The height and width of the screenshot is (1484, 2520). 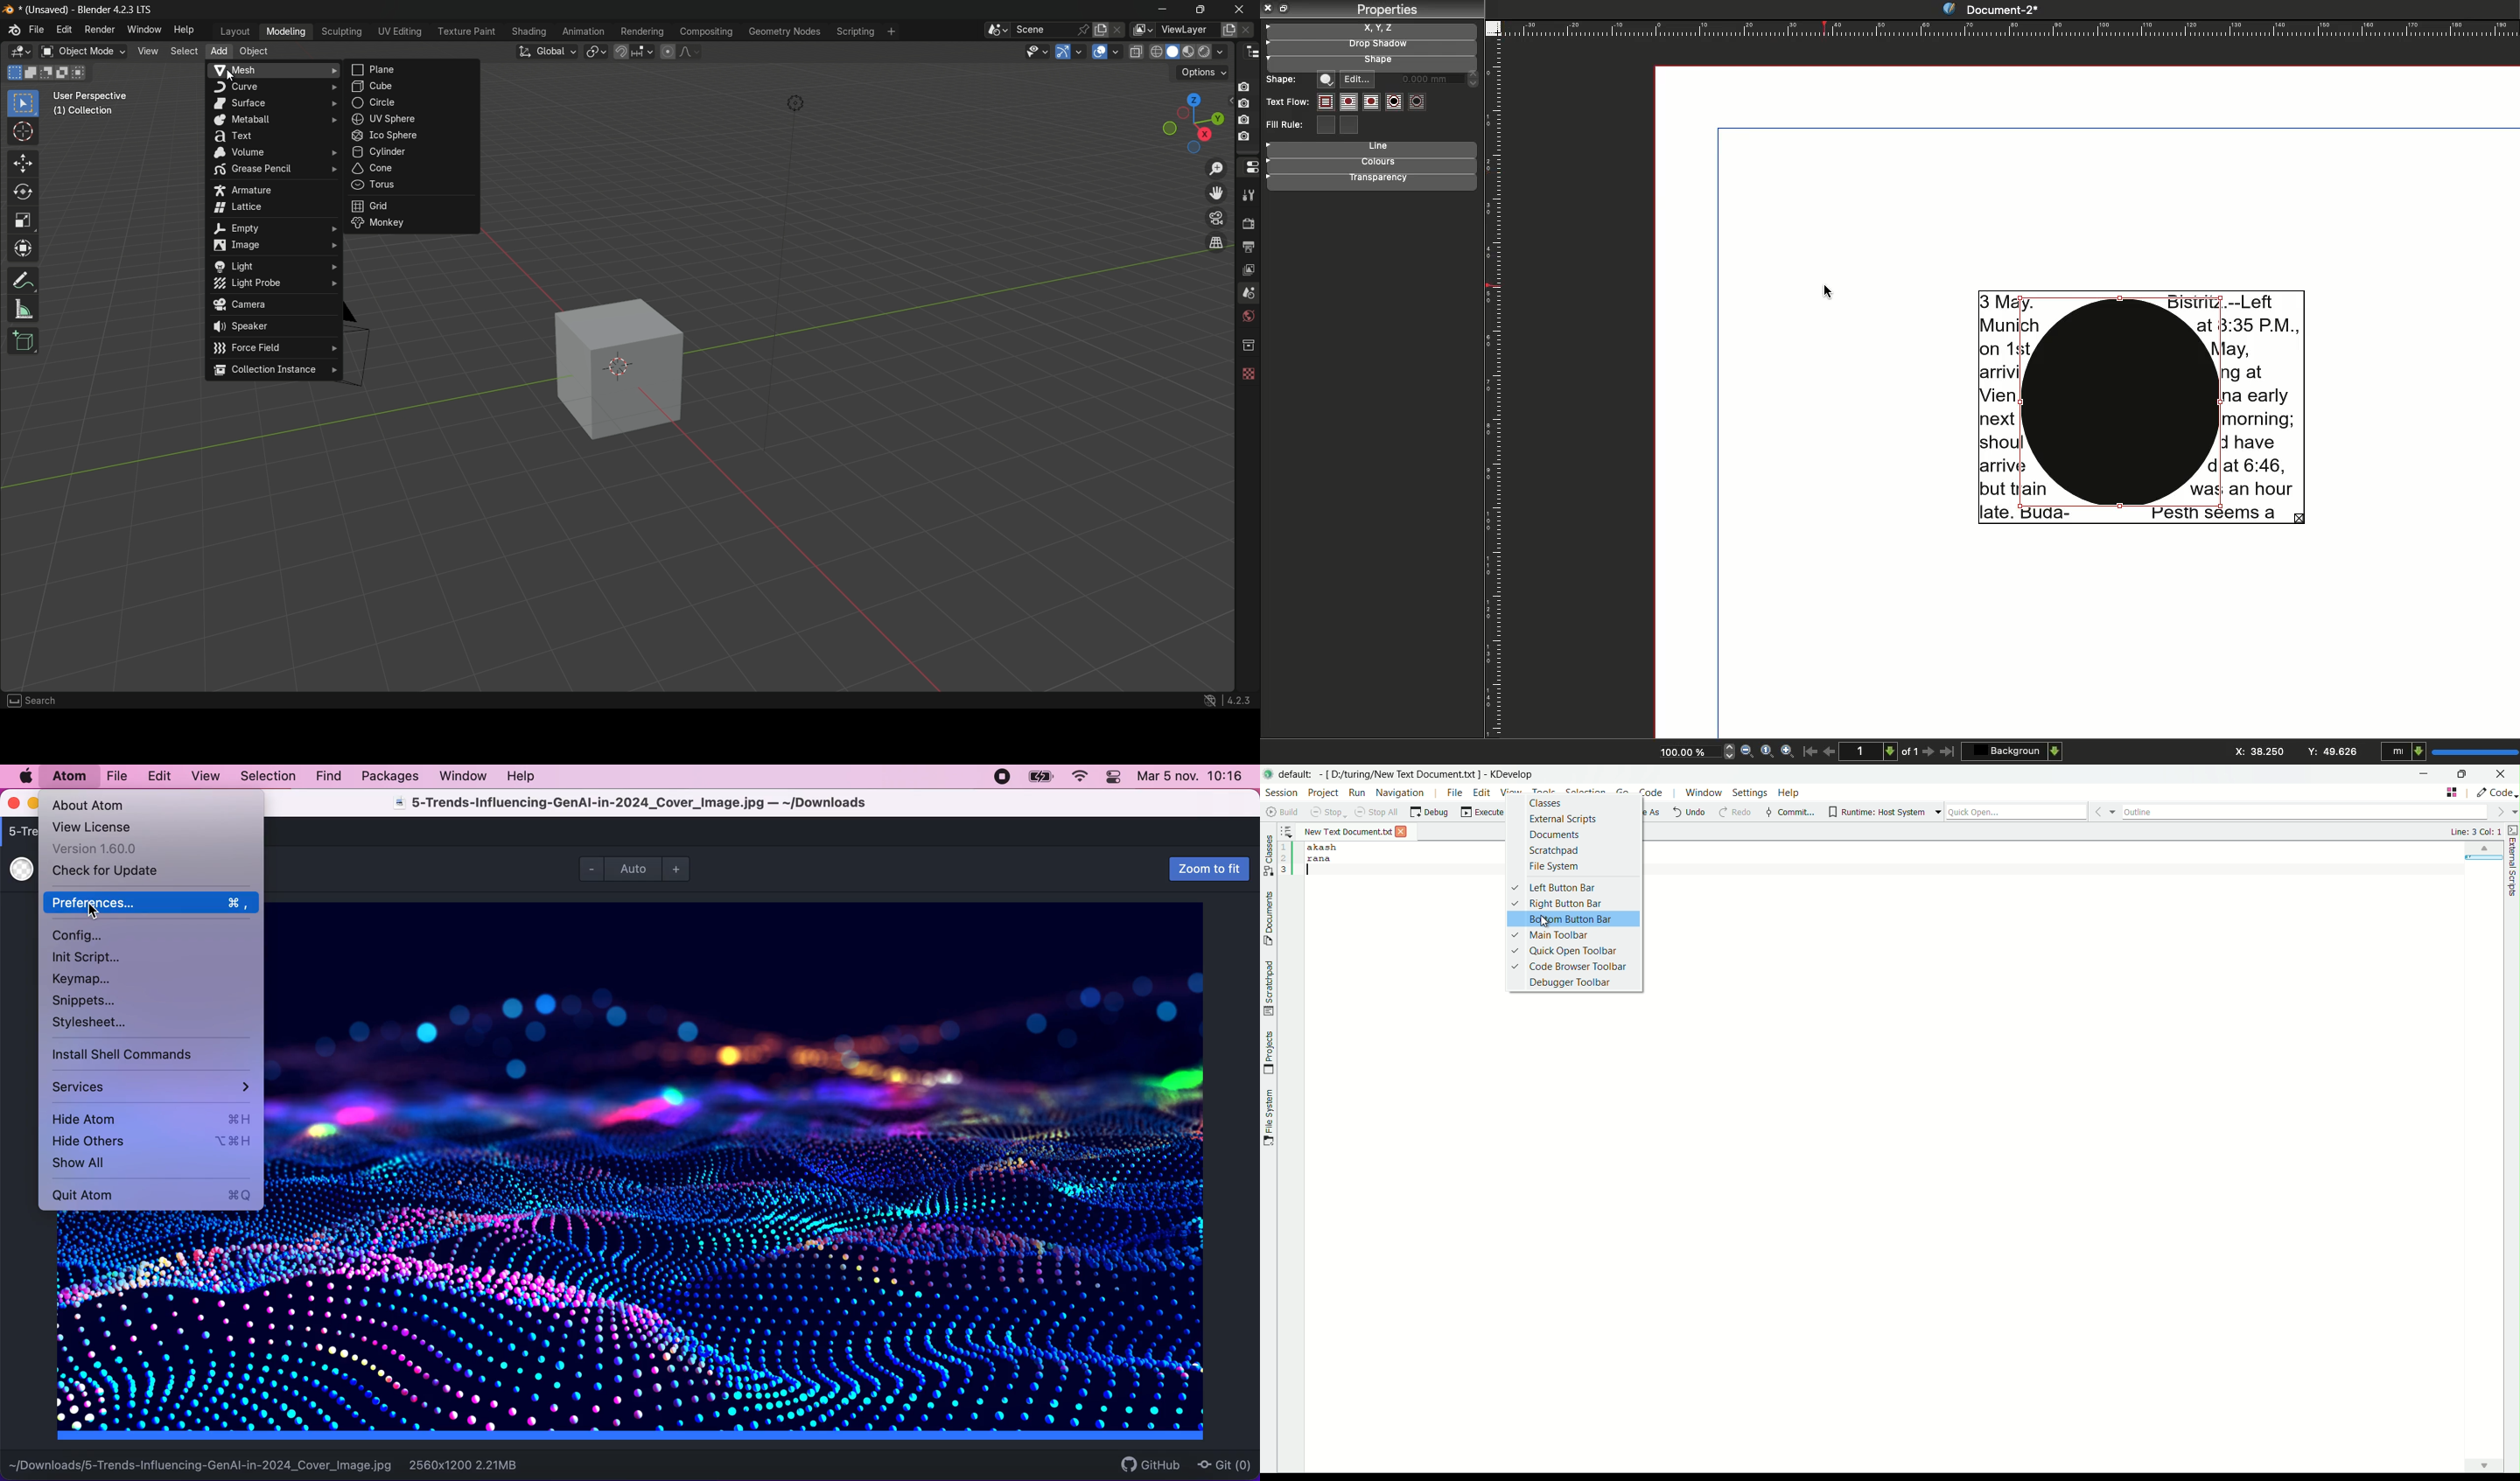 I want to click on atom, so click(x=68, y=776).